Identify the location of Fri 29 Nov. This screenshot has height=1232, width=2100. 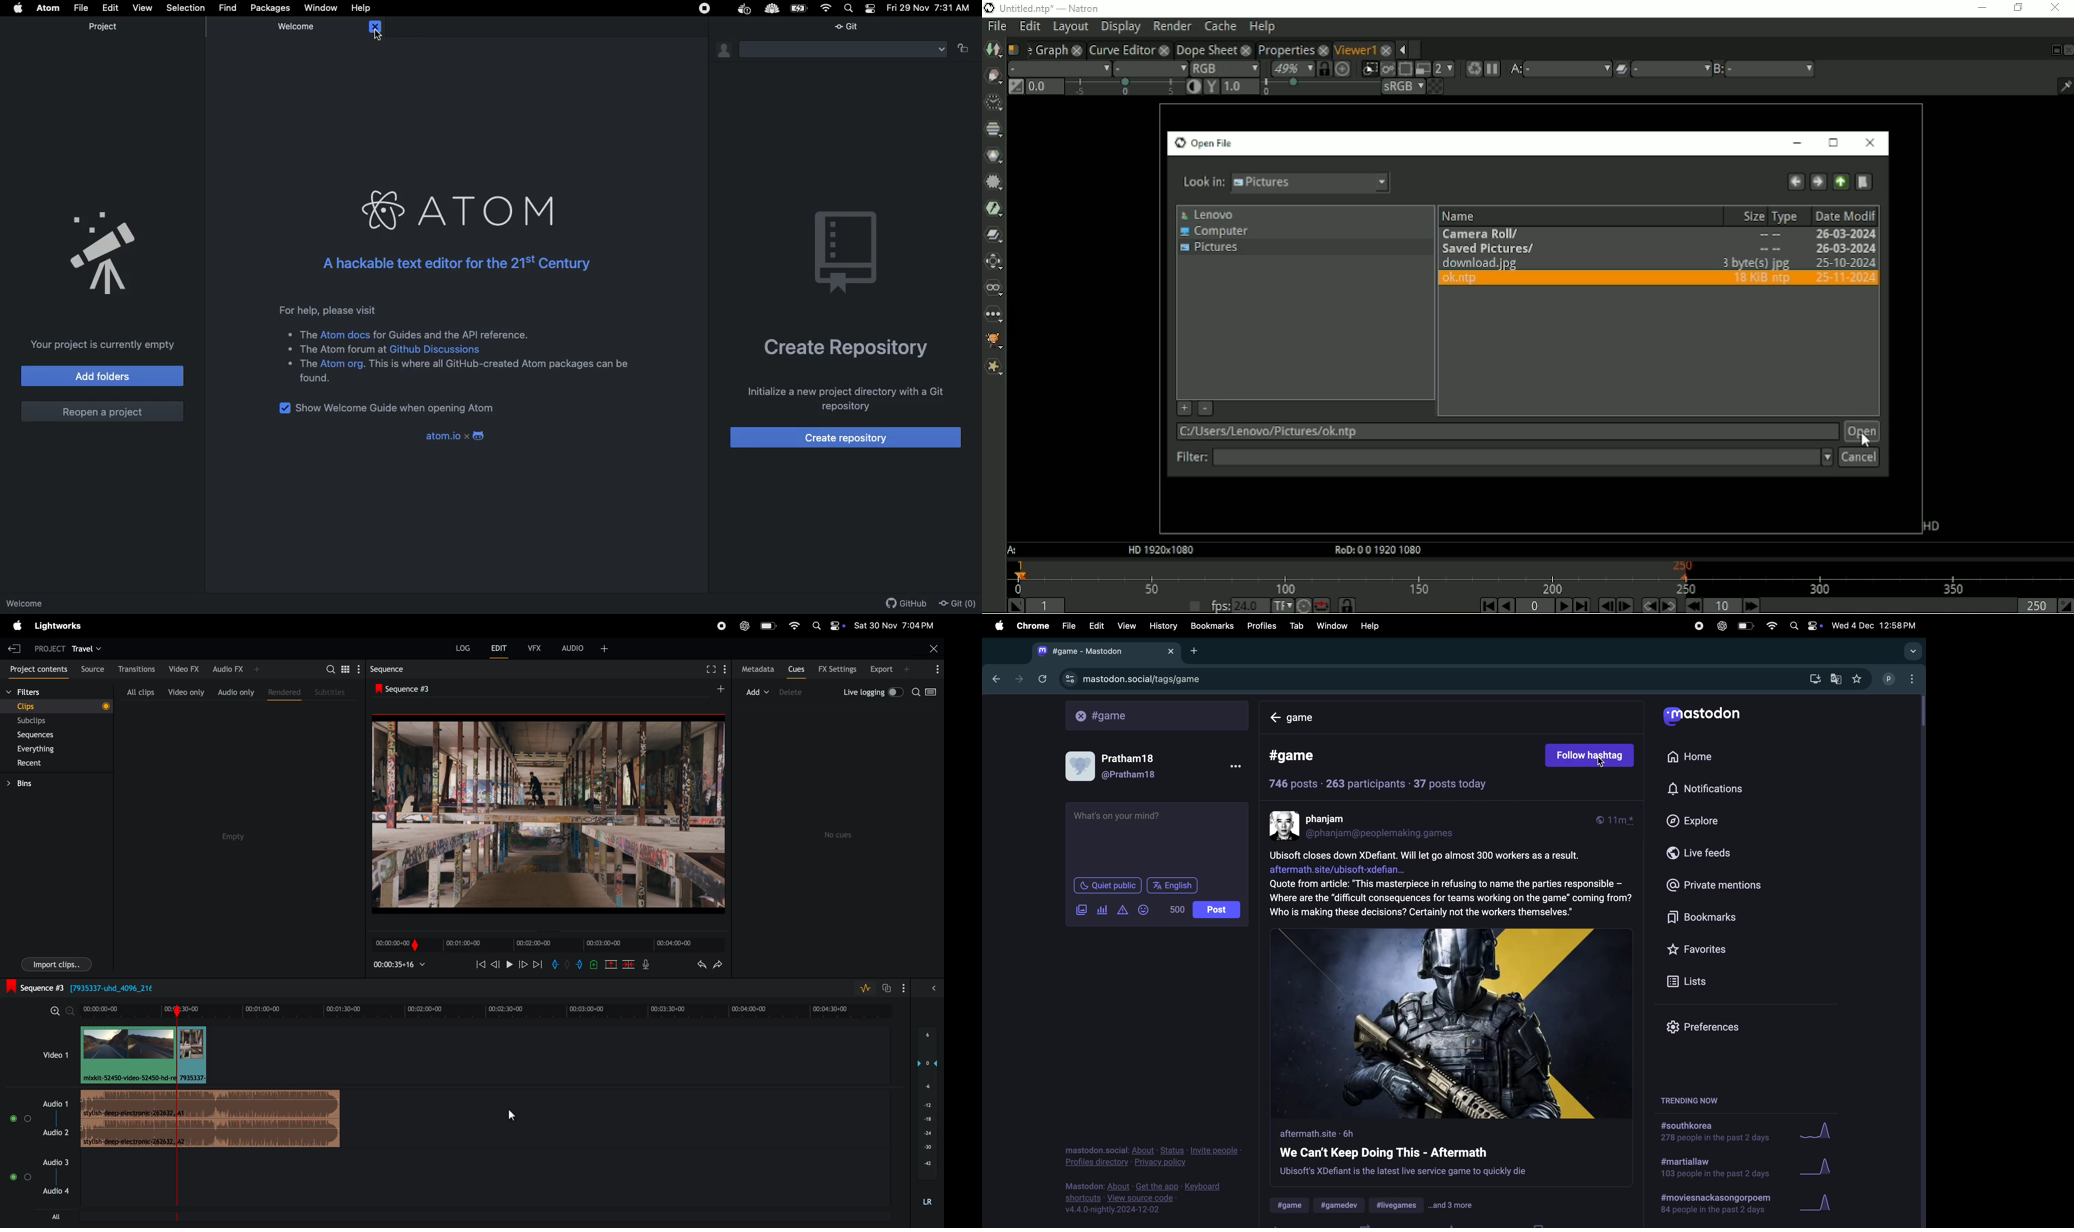
(907, 9).